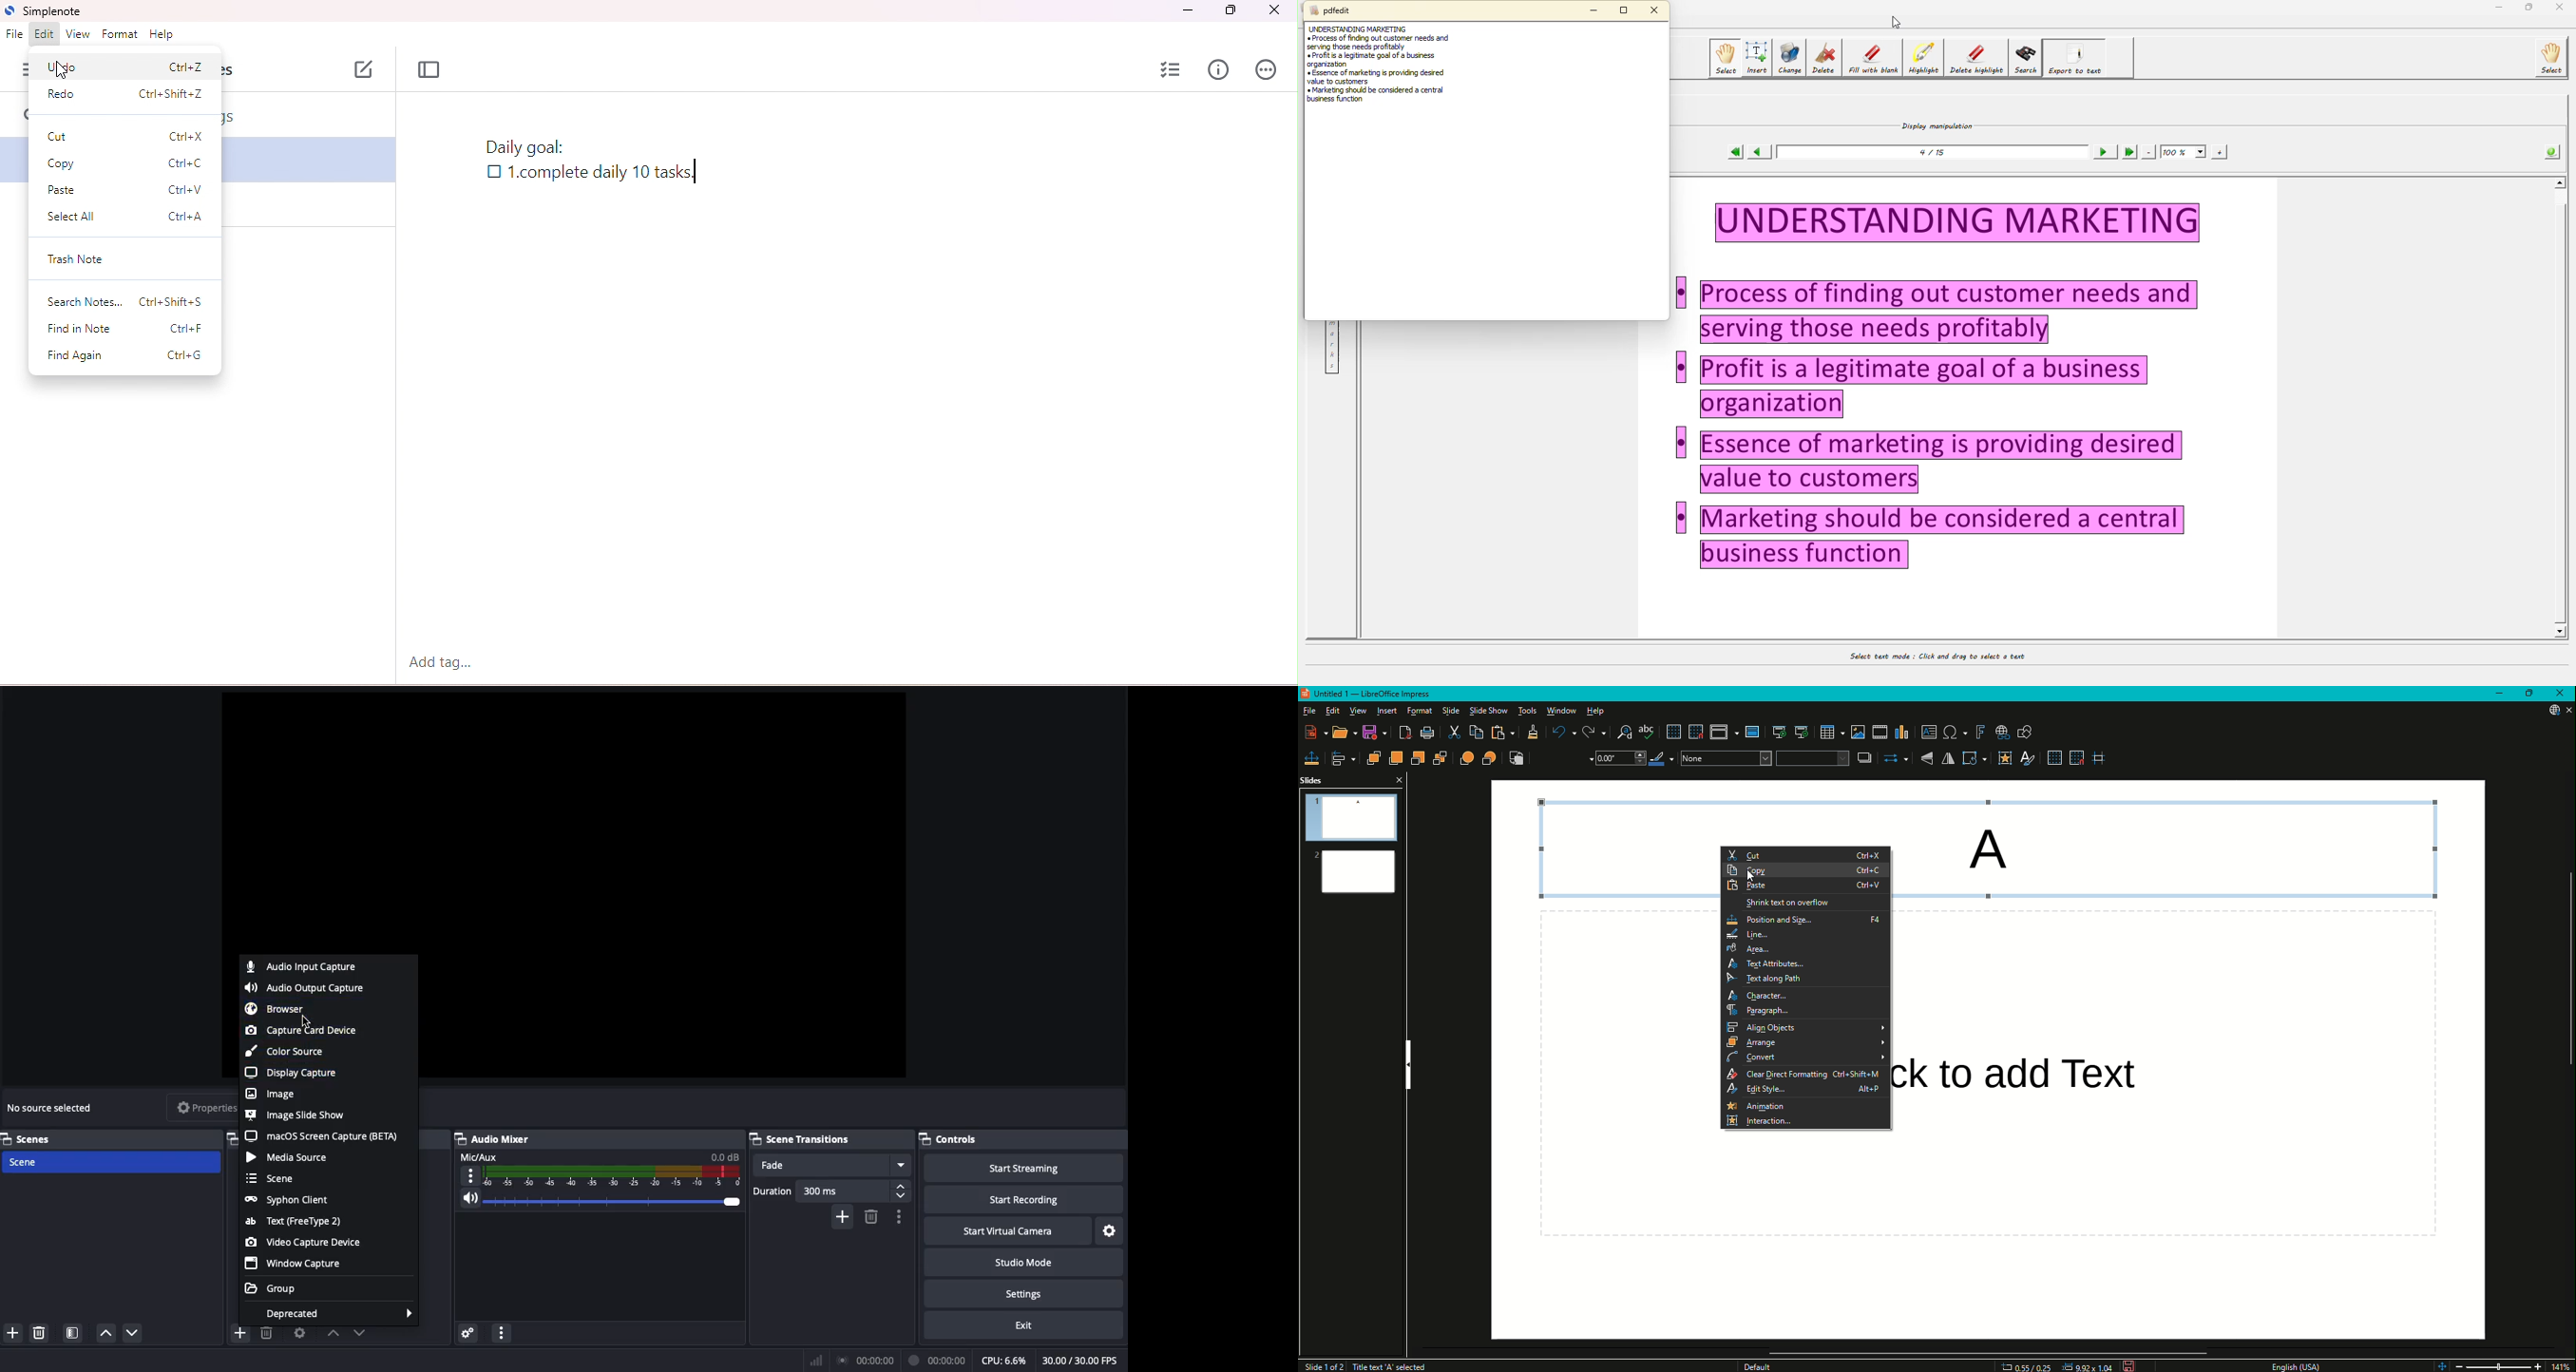 The image size is (2576, 1372). Describe the element at coordinates (50, 1108) in the screenshot. I see `No source selected` at that location.